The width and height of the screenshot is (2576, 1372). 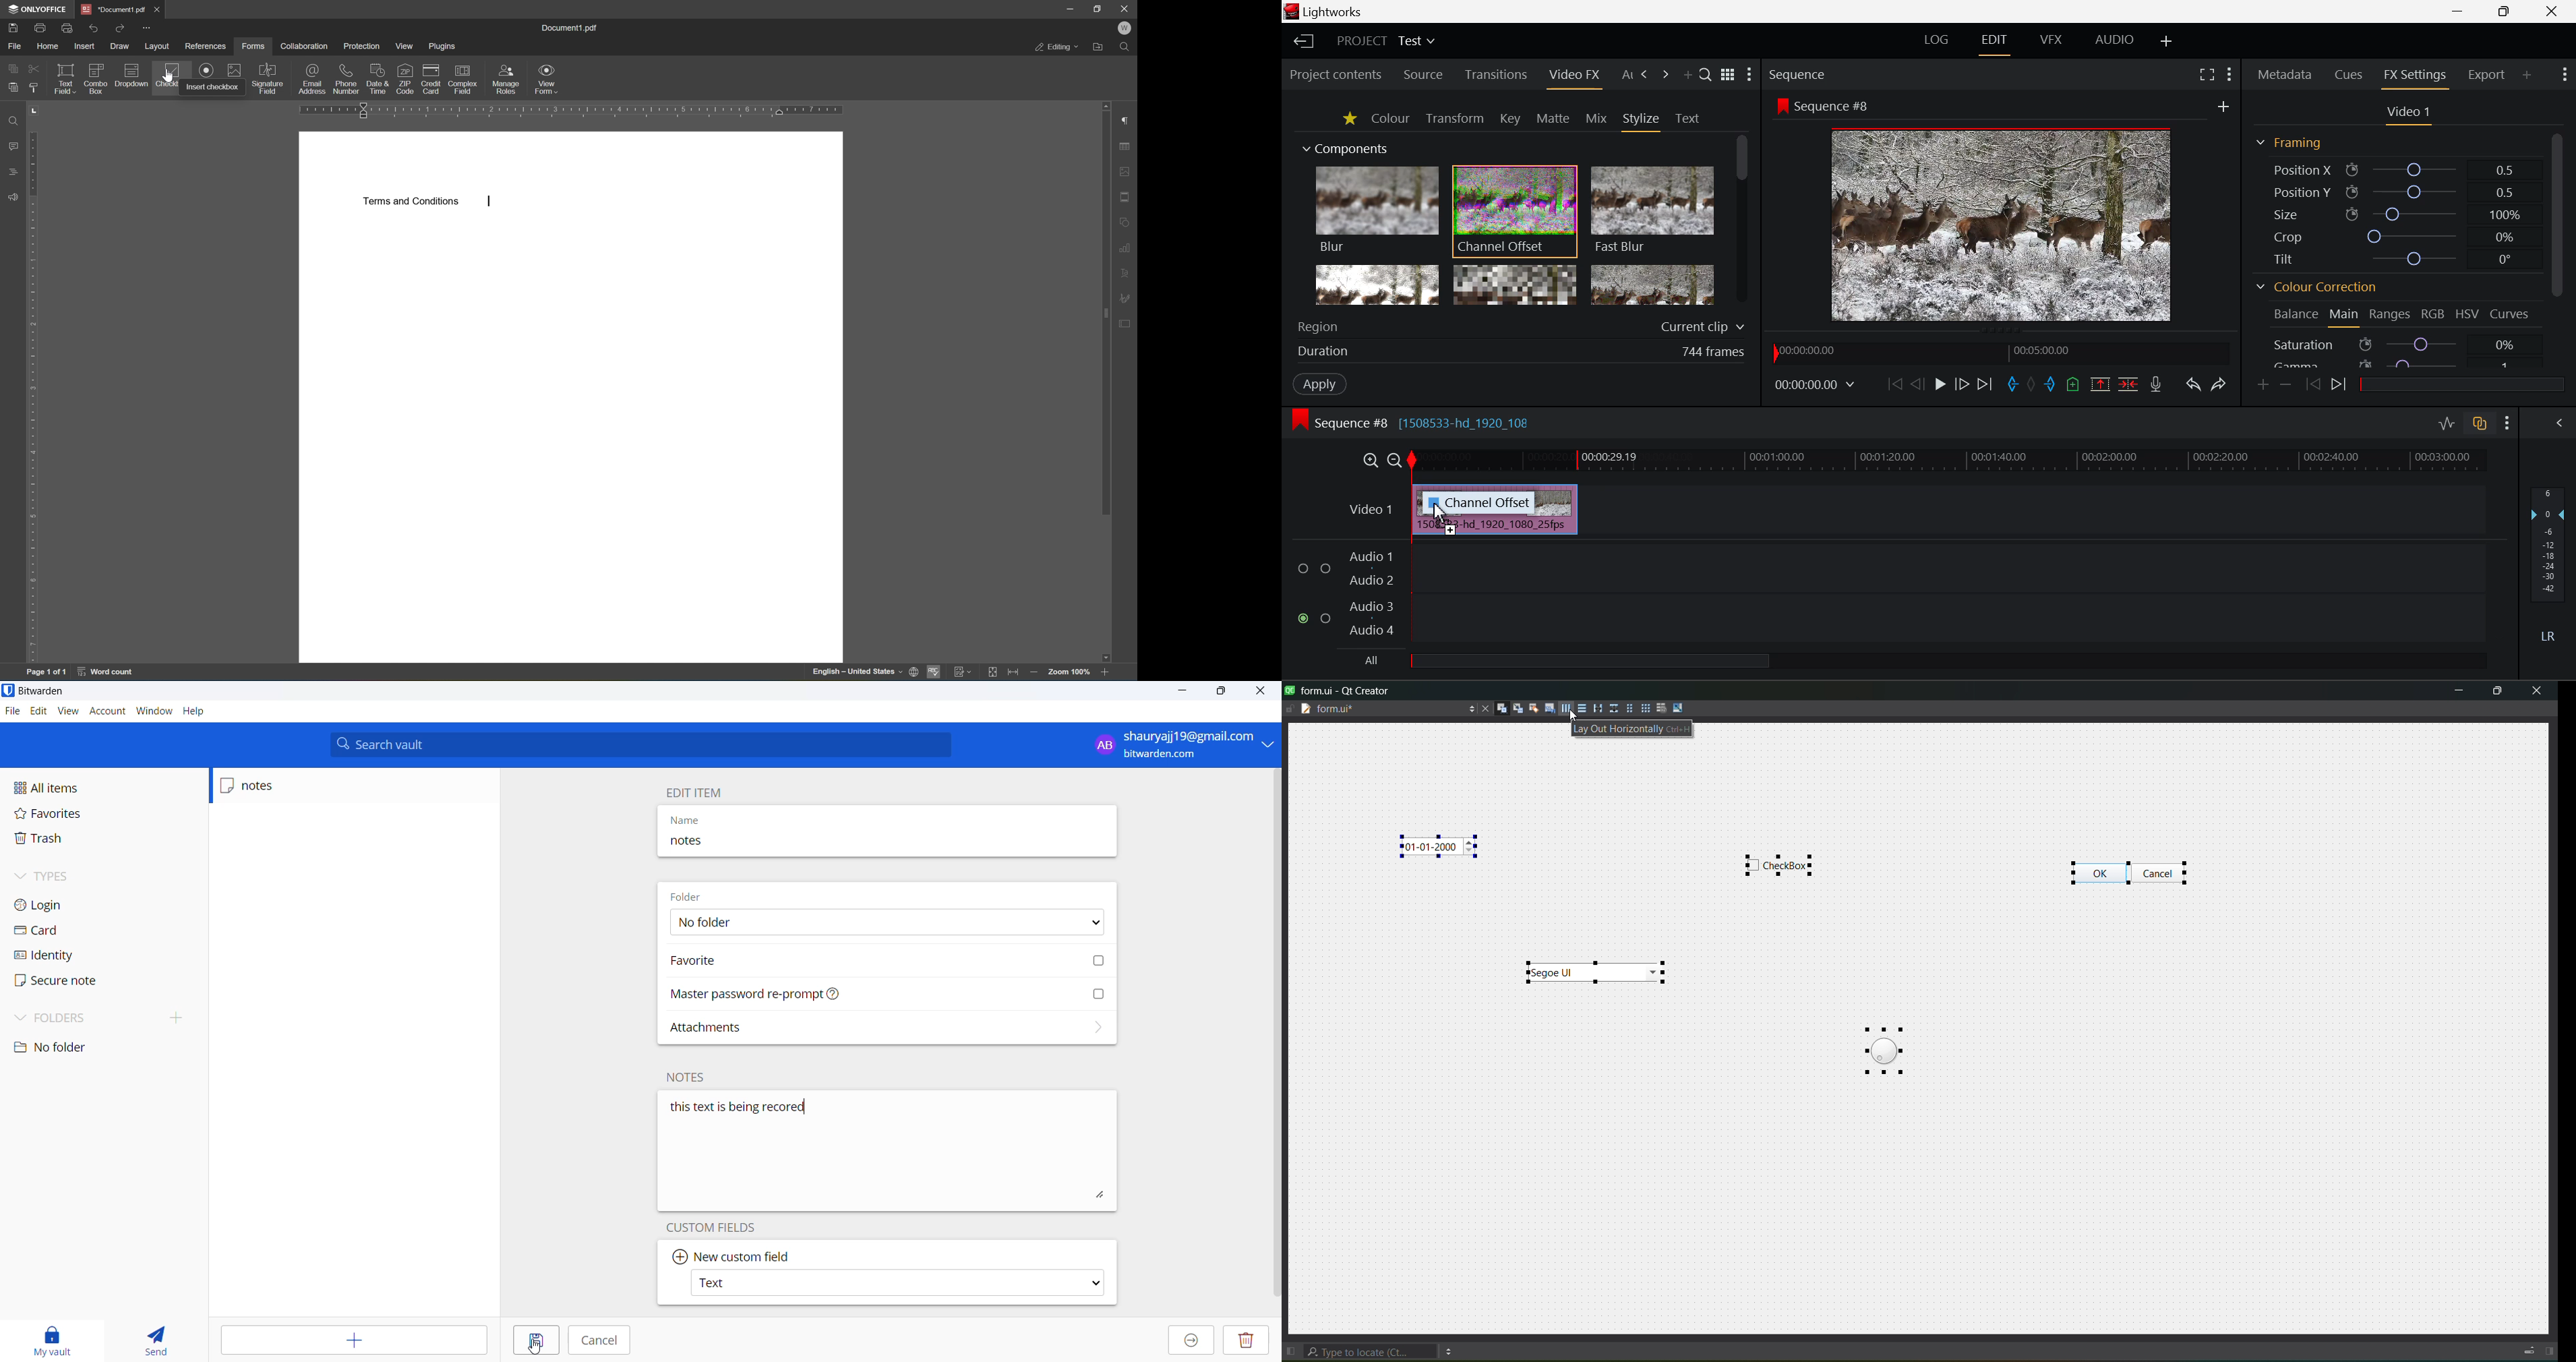 I want to click on Next Tab, so click(x=1646, y=75).